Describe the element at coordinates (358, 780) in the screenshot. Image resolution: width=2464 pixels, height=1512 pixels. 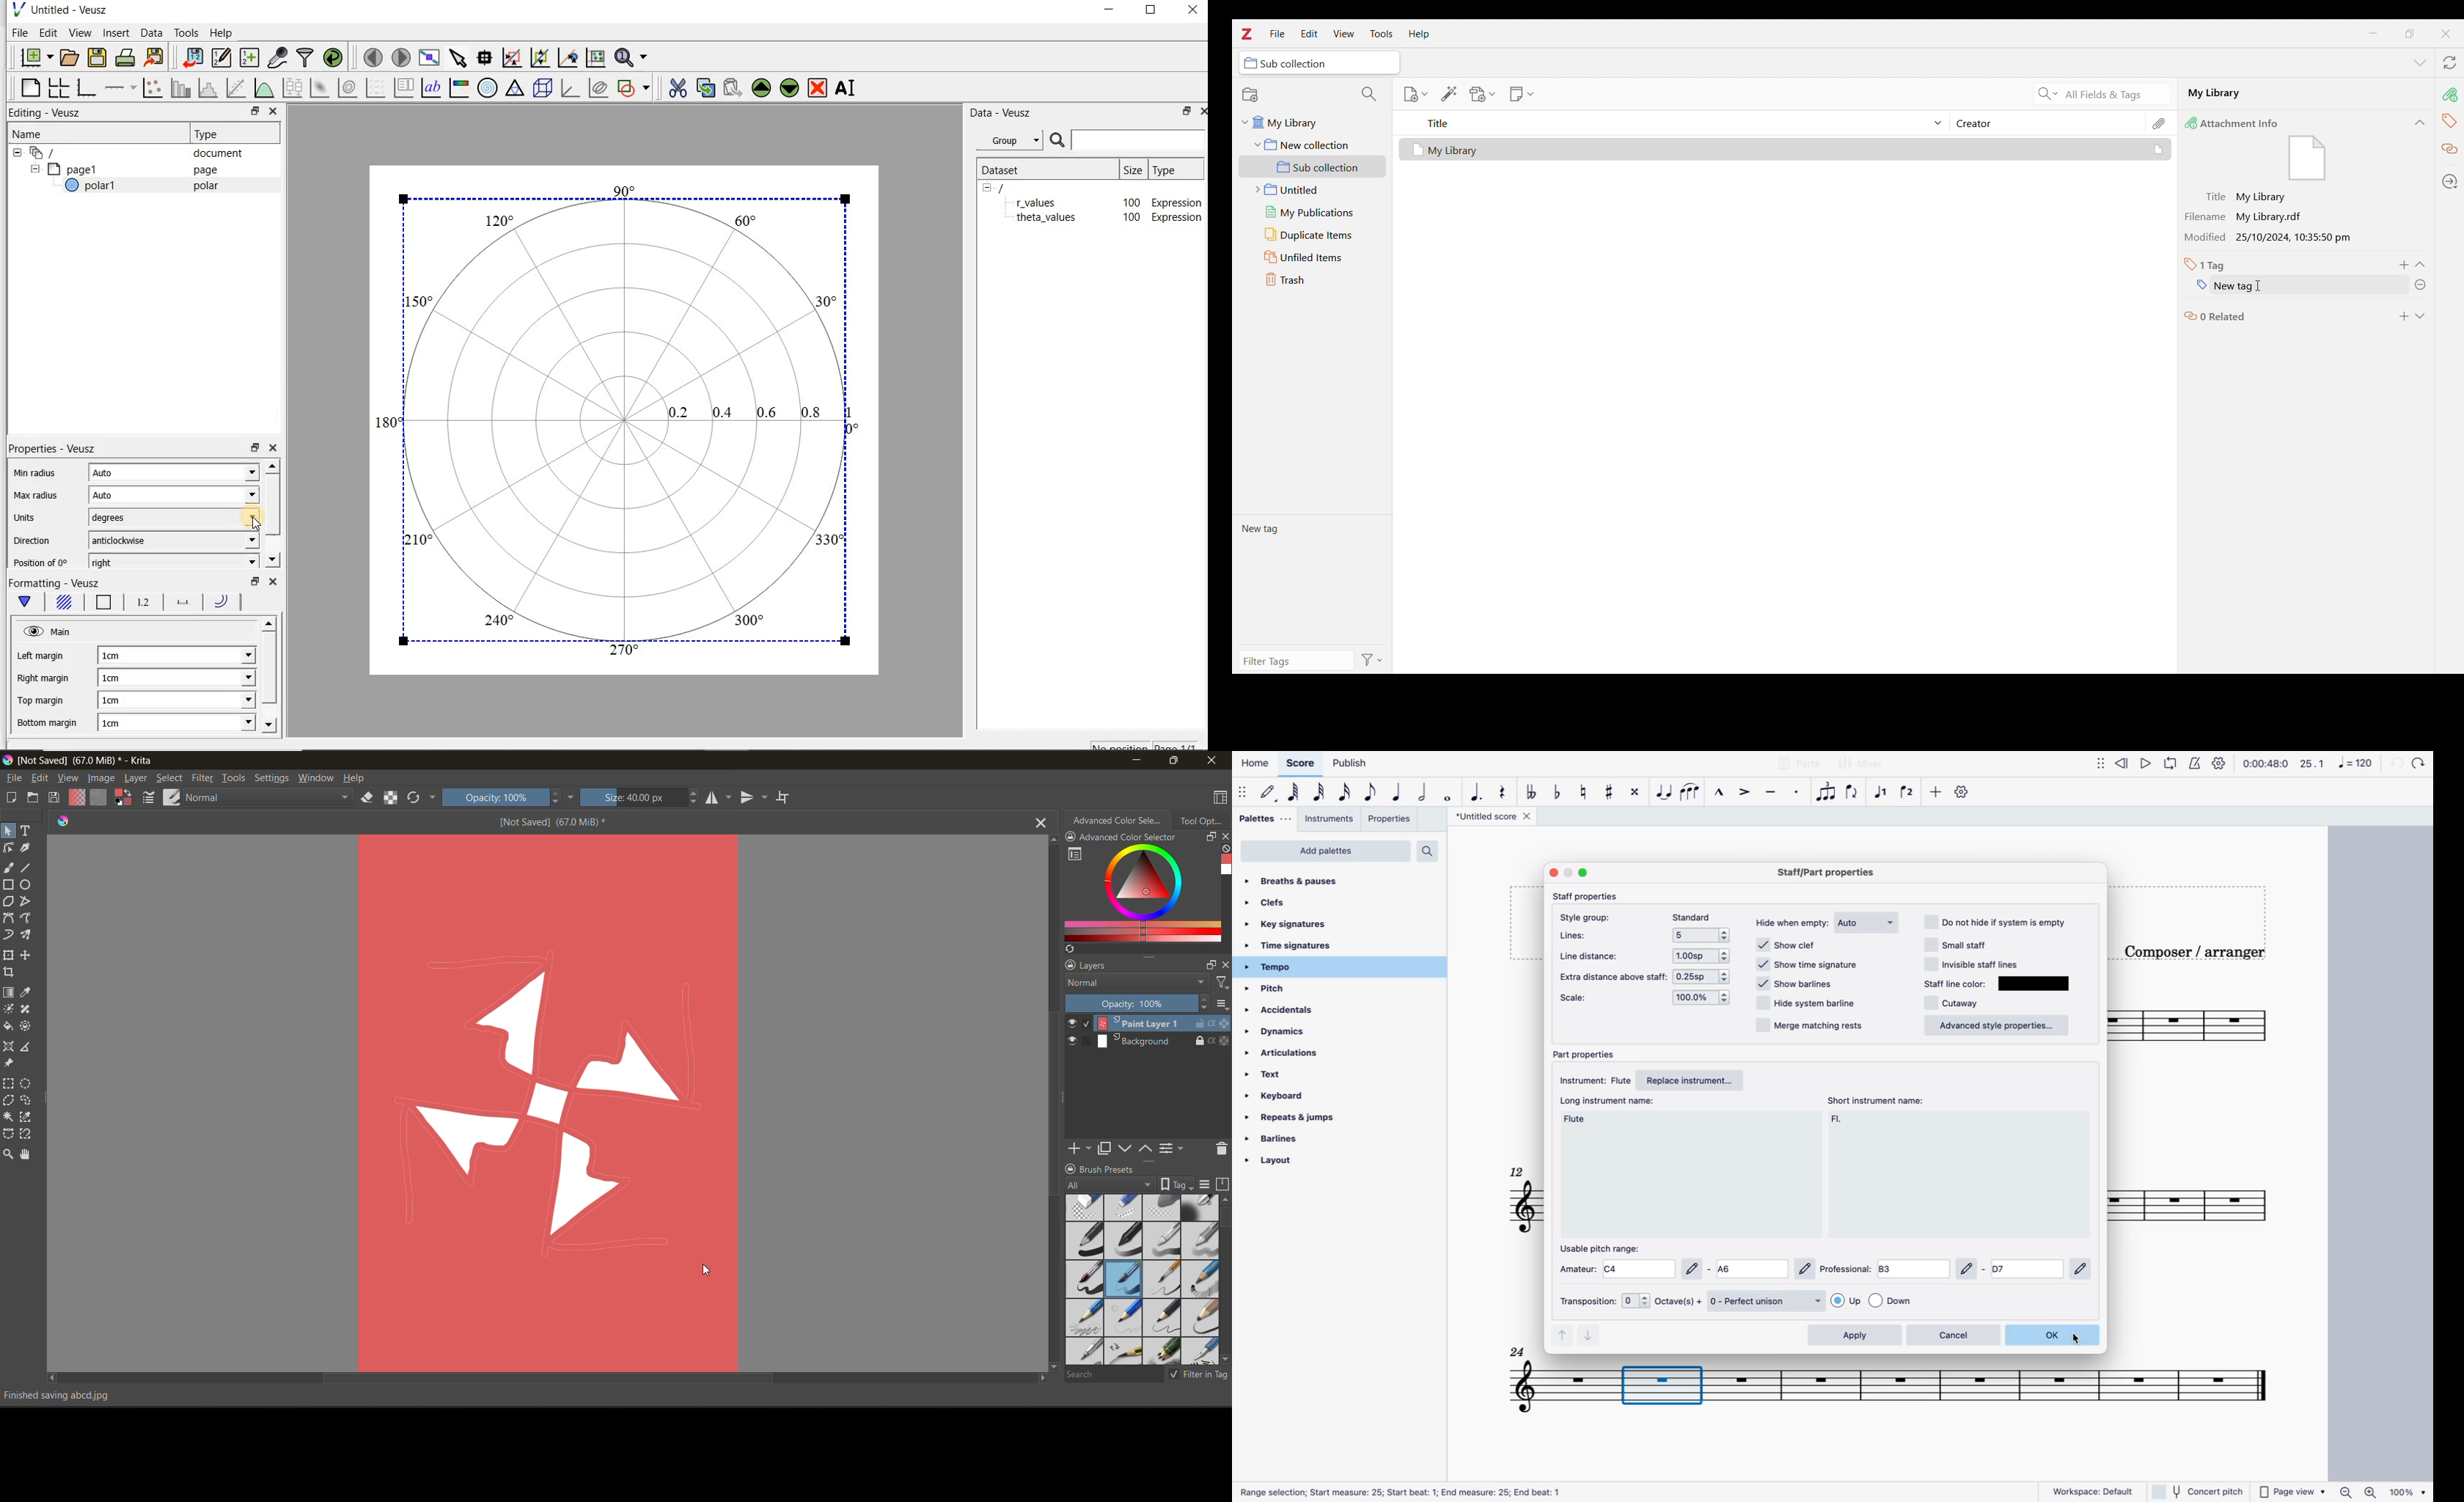
I see `help` at that location.